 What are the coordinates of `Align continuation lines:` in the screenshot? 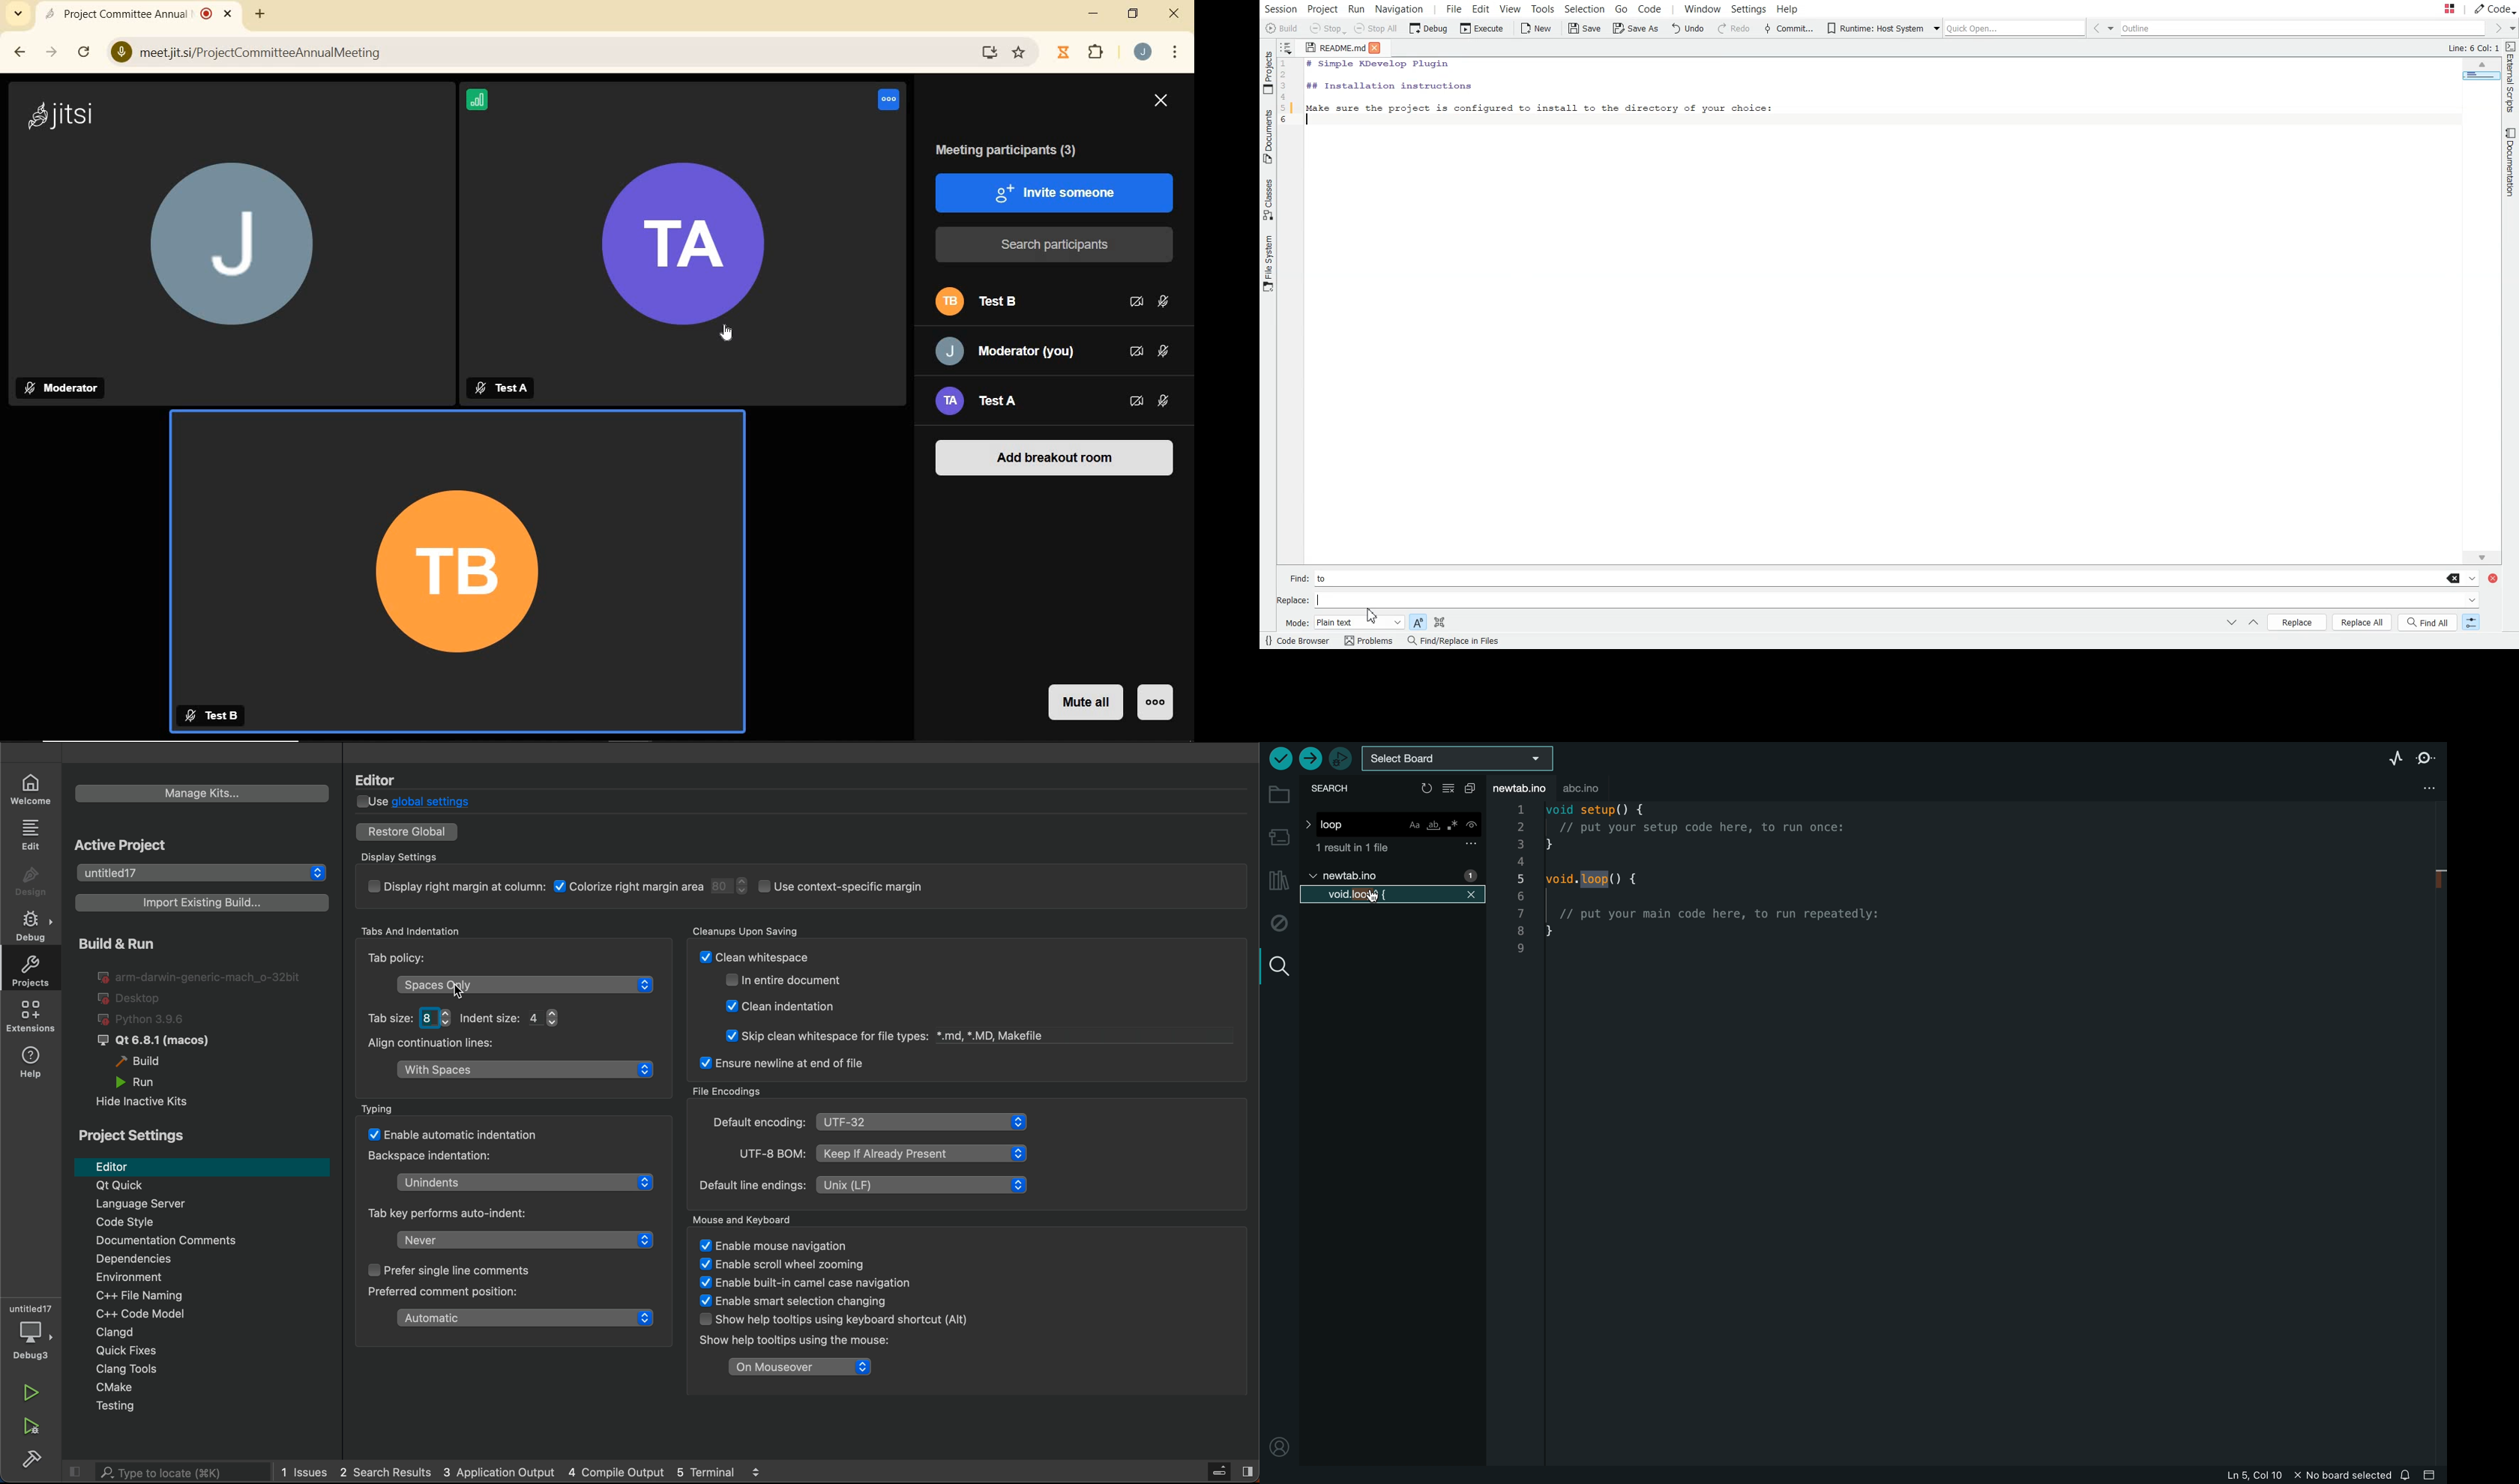 It's located at (449, 1045).